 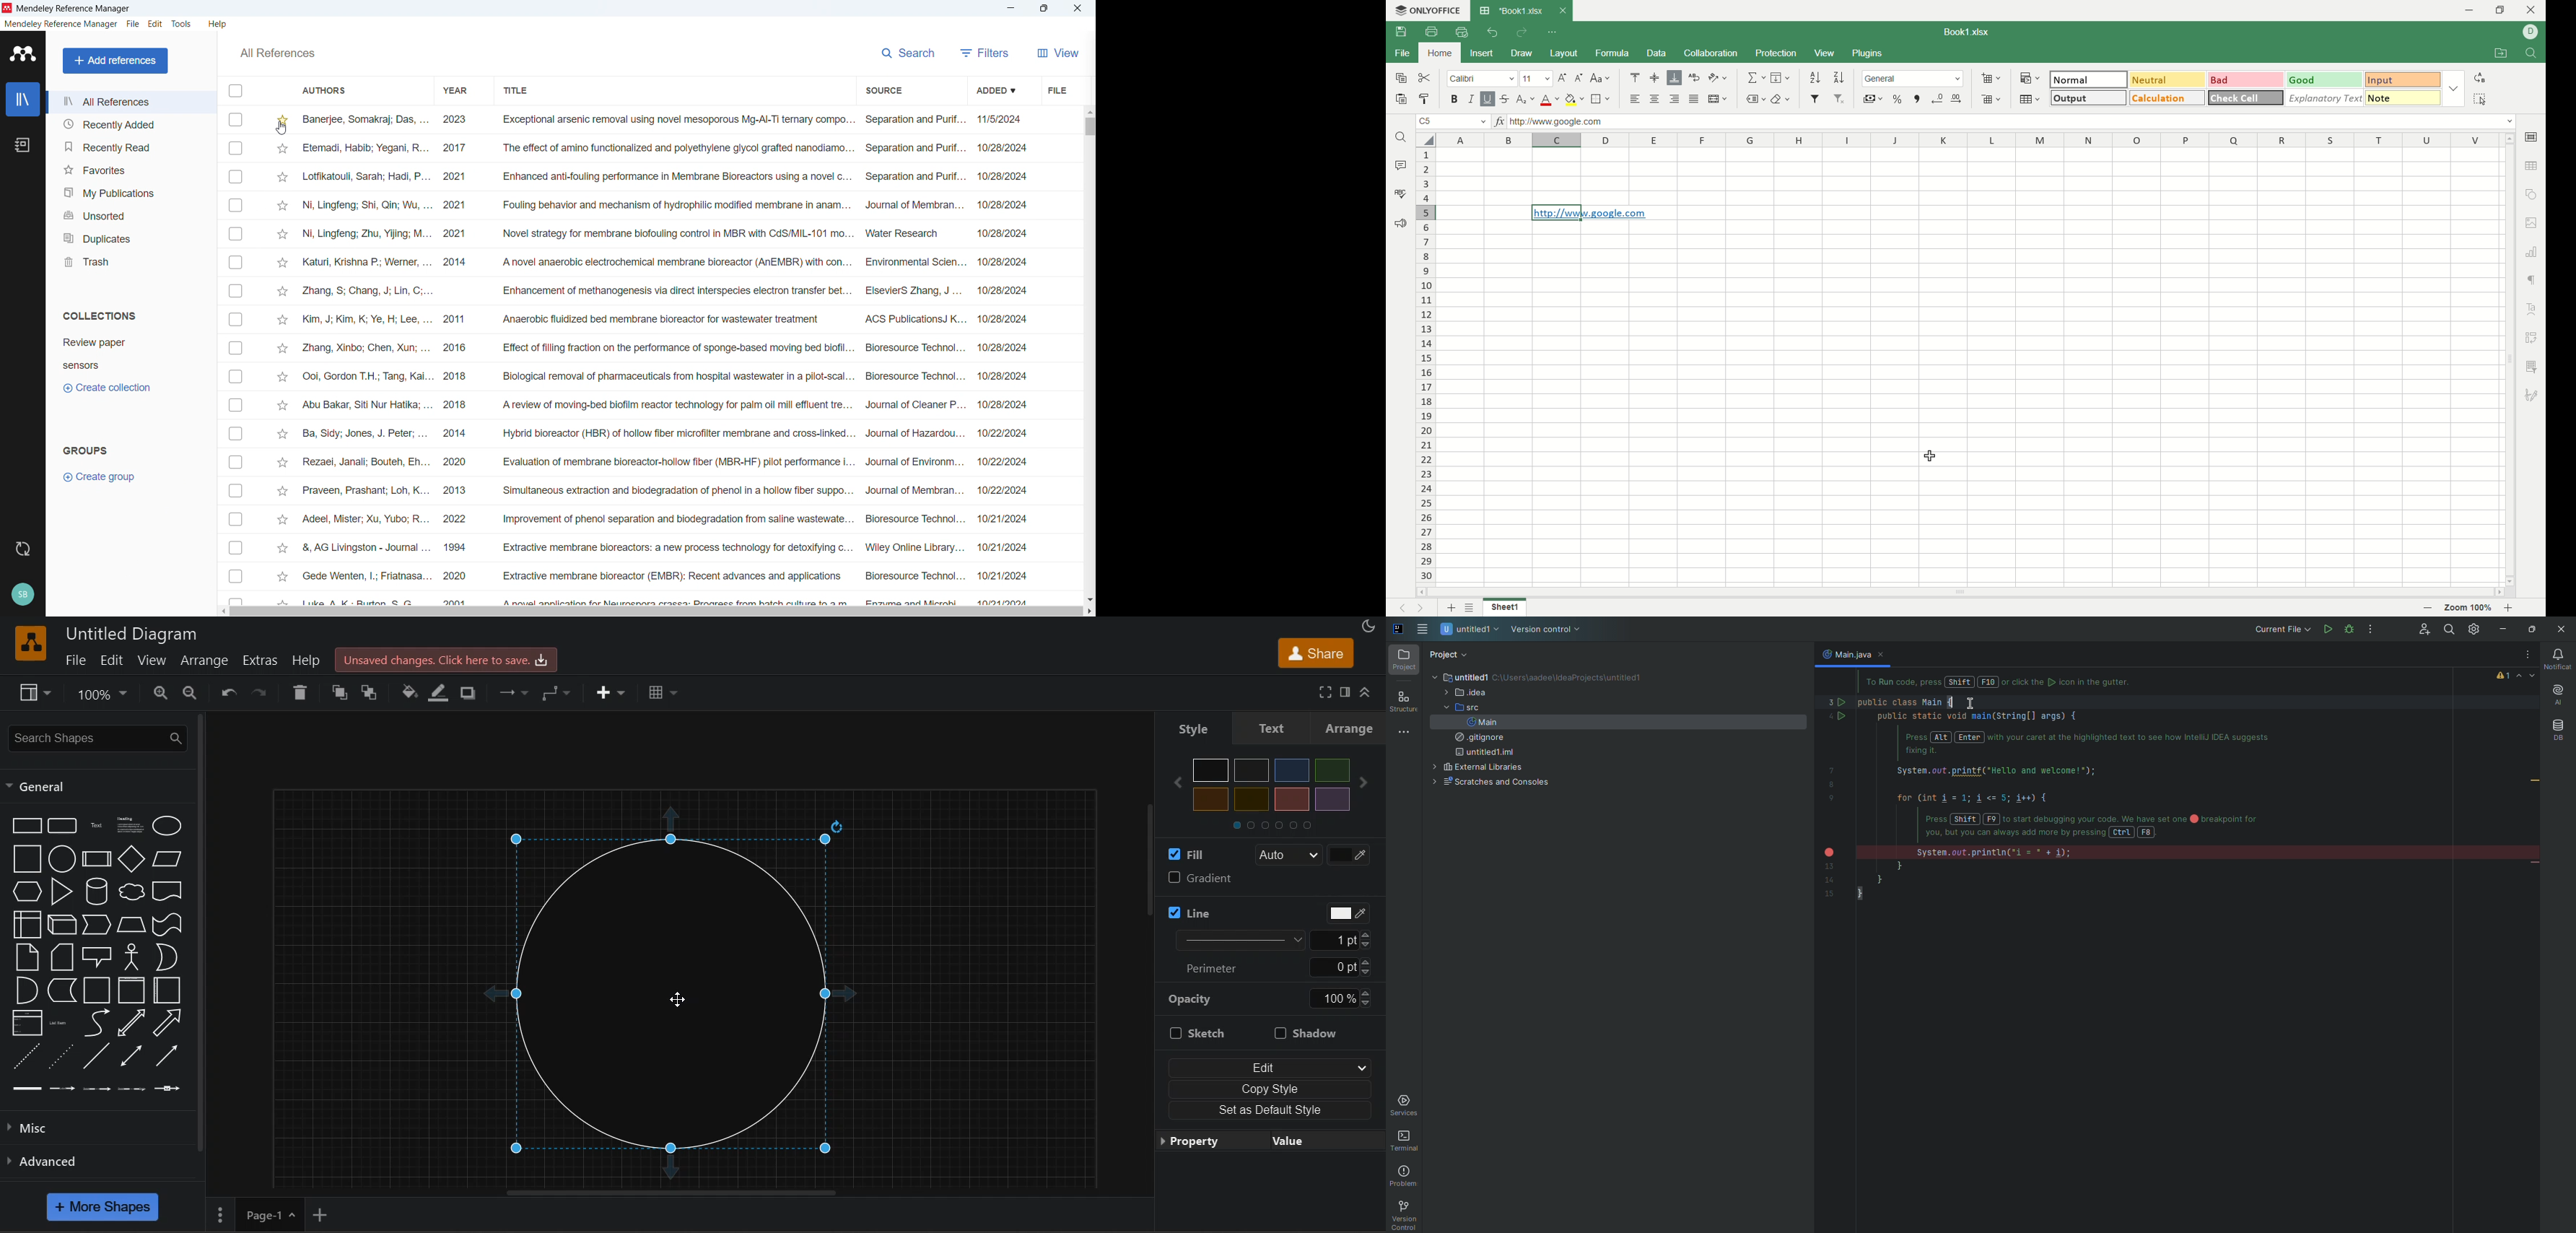 What do you see at coordinates (1914, 78) in the screenshot?
I see `general` at bounding box center [1914, 78].